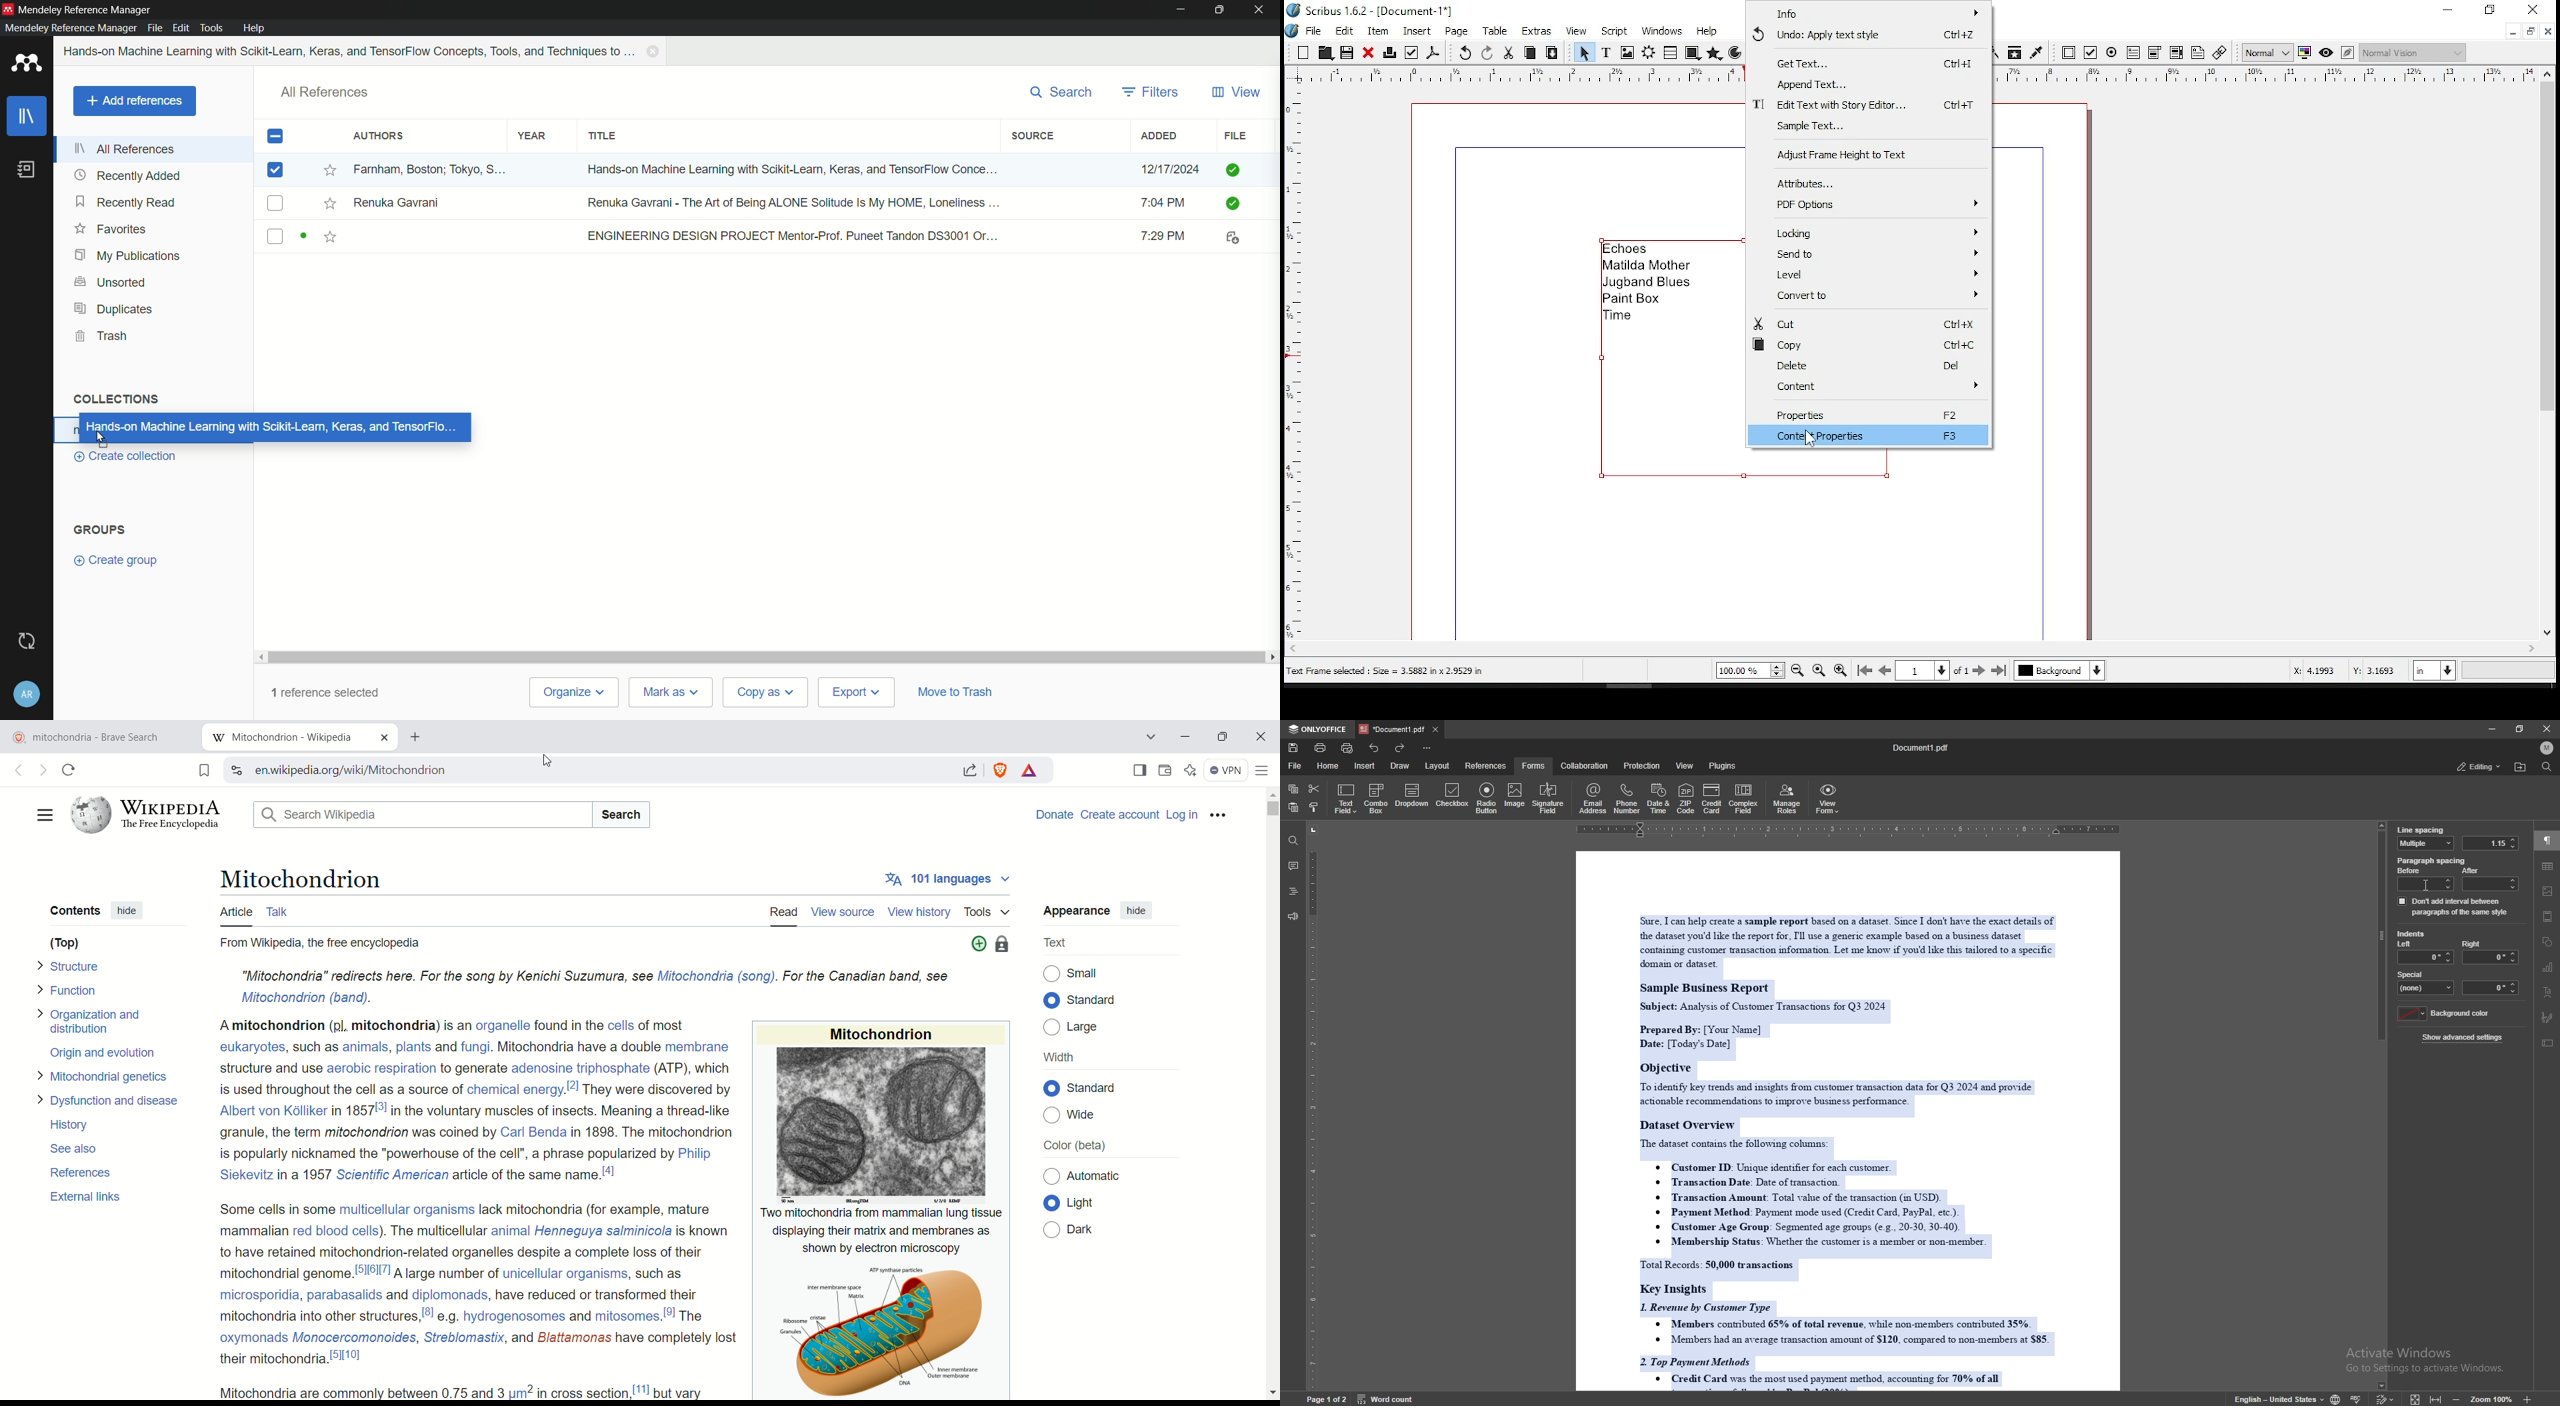  I want to click on shapes, so click(2548, 942).